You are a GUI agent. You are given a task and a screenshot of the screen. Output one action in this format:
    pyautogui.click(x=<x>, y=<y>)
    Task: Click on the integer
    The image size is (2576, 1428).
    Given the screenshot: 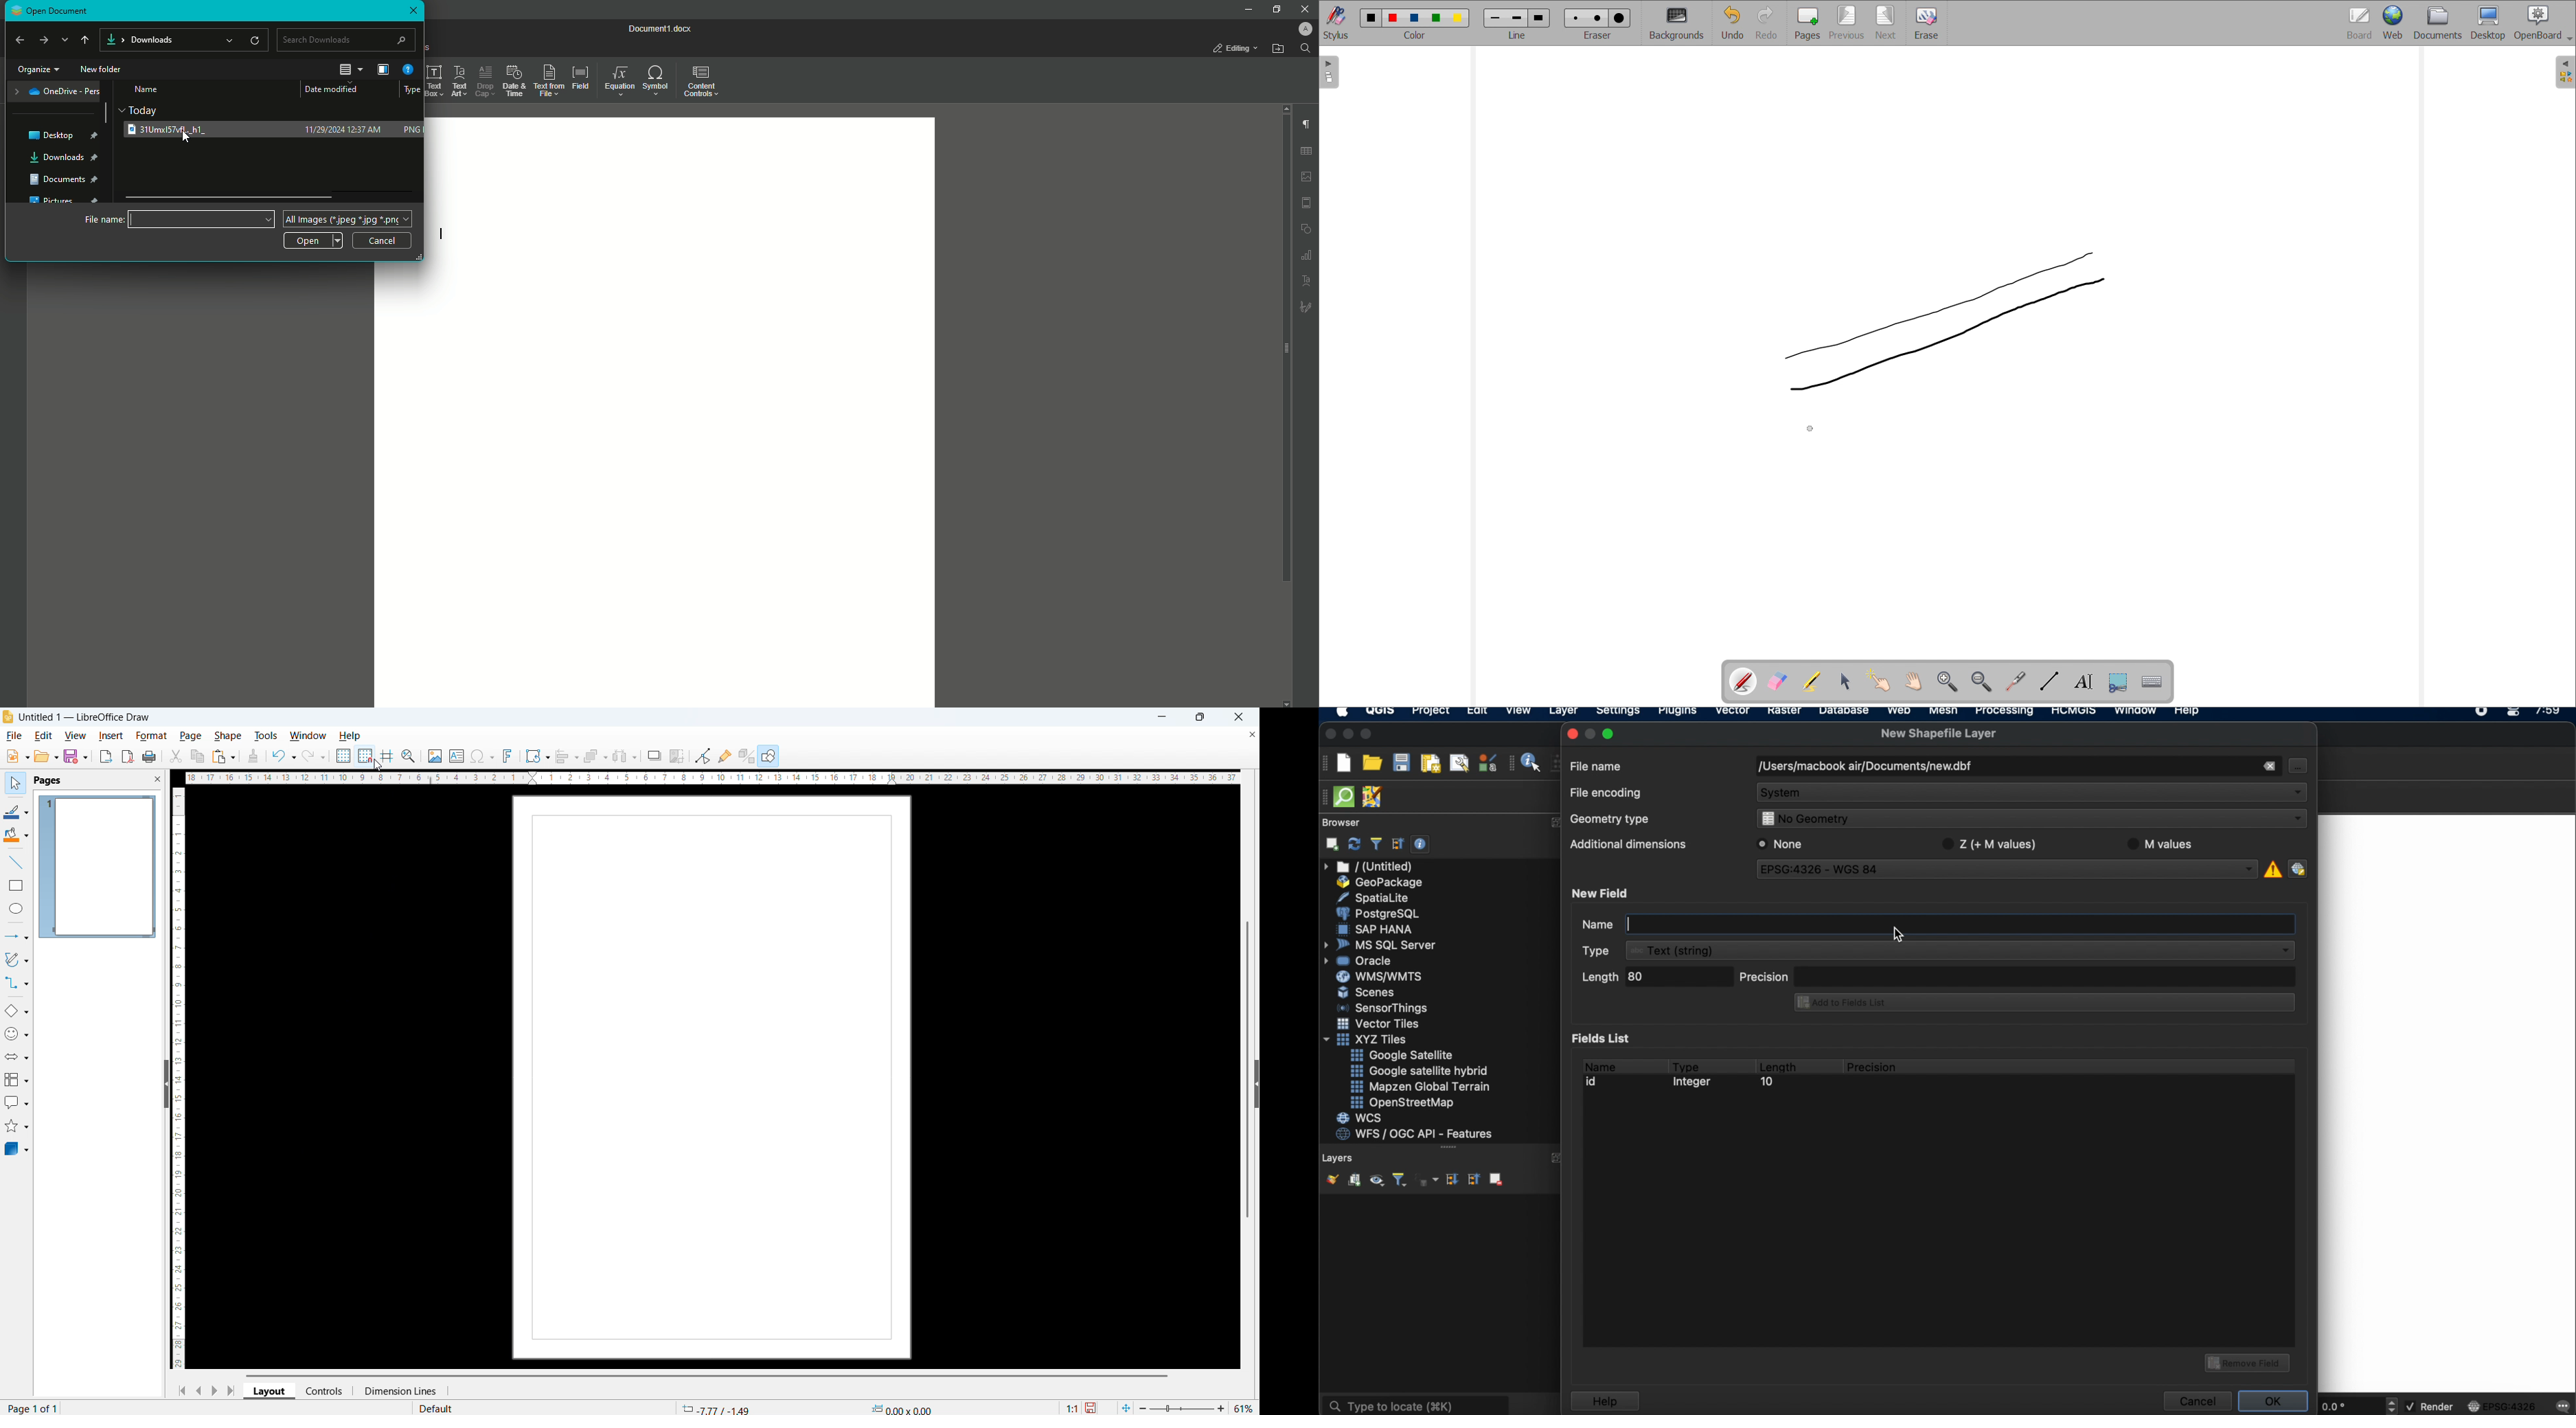 What is the action you would take?
    pyautogui.click(x=1695, y=1084)
    